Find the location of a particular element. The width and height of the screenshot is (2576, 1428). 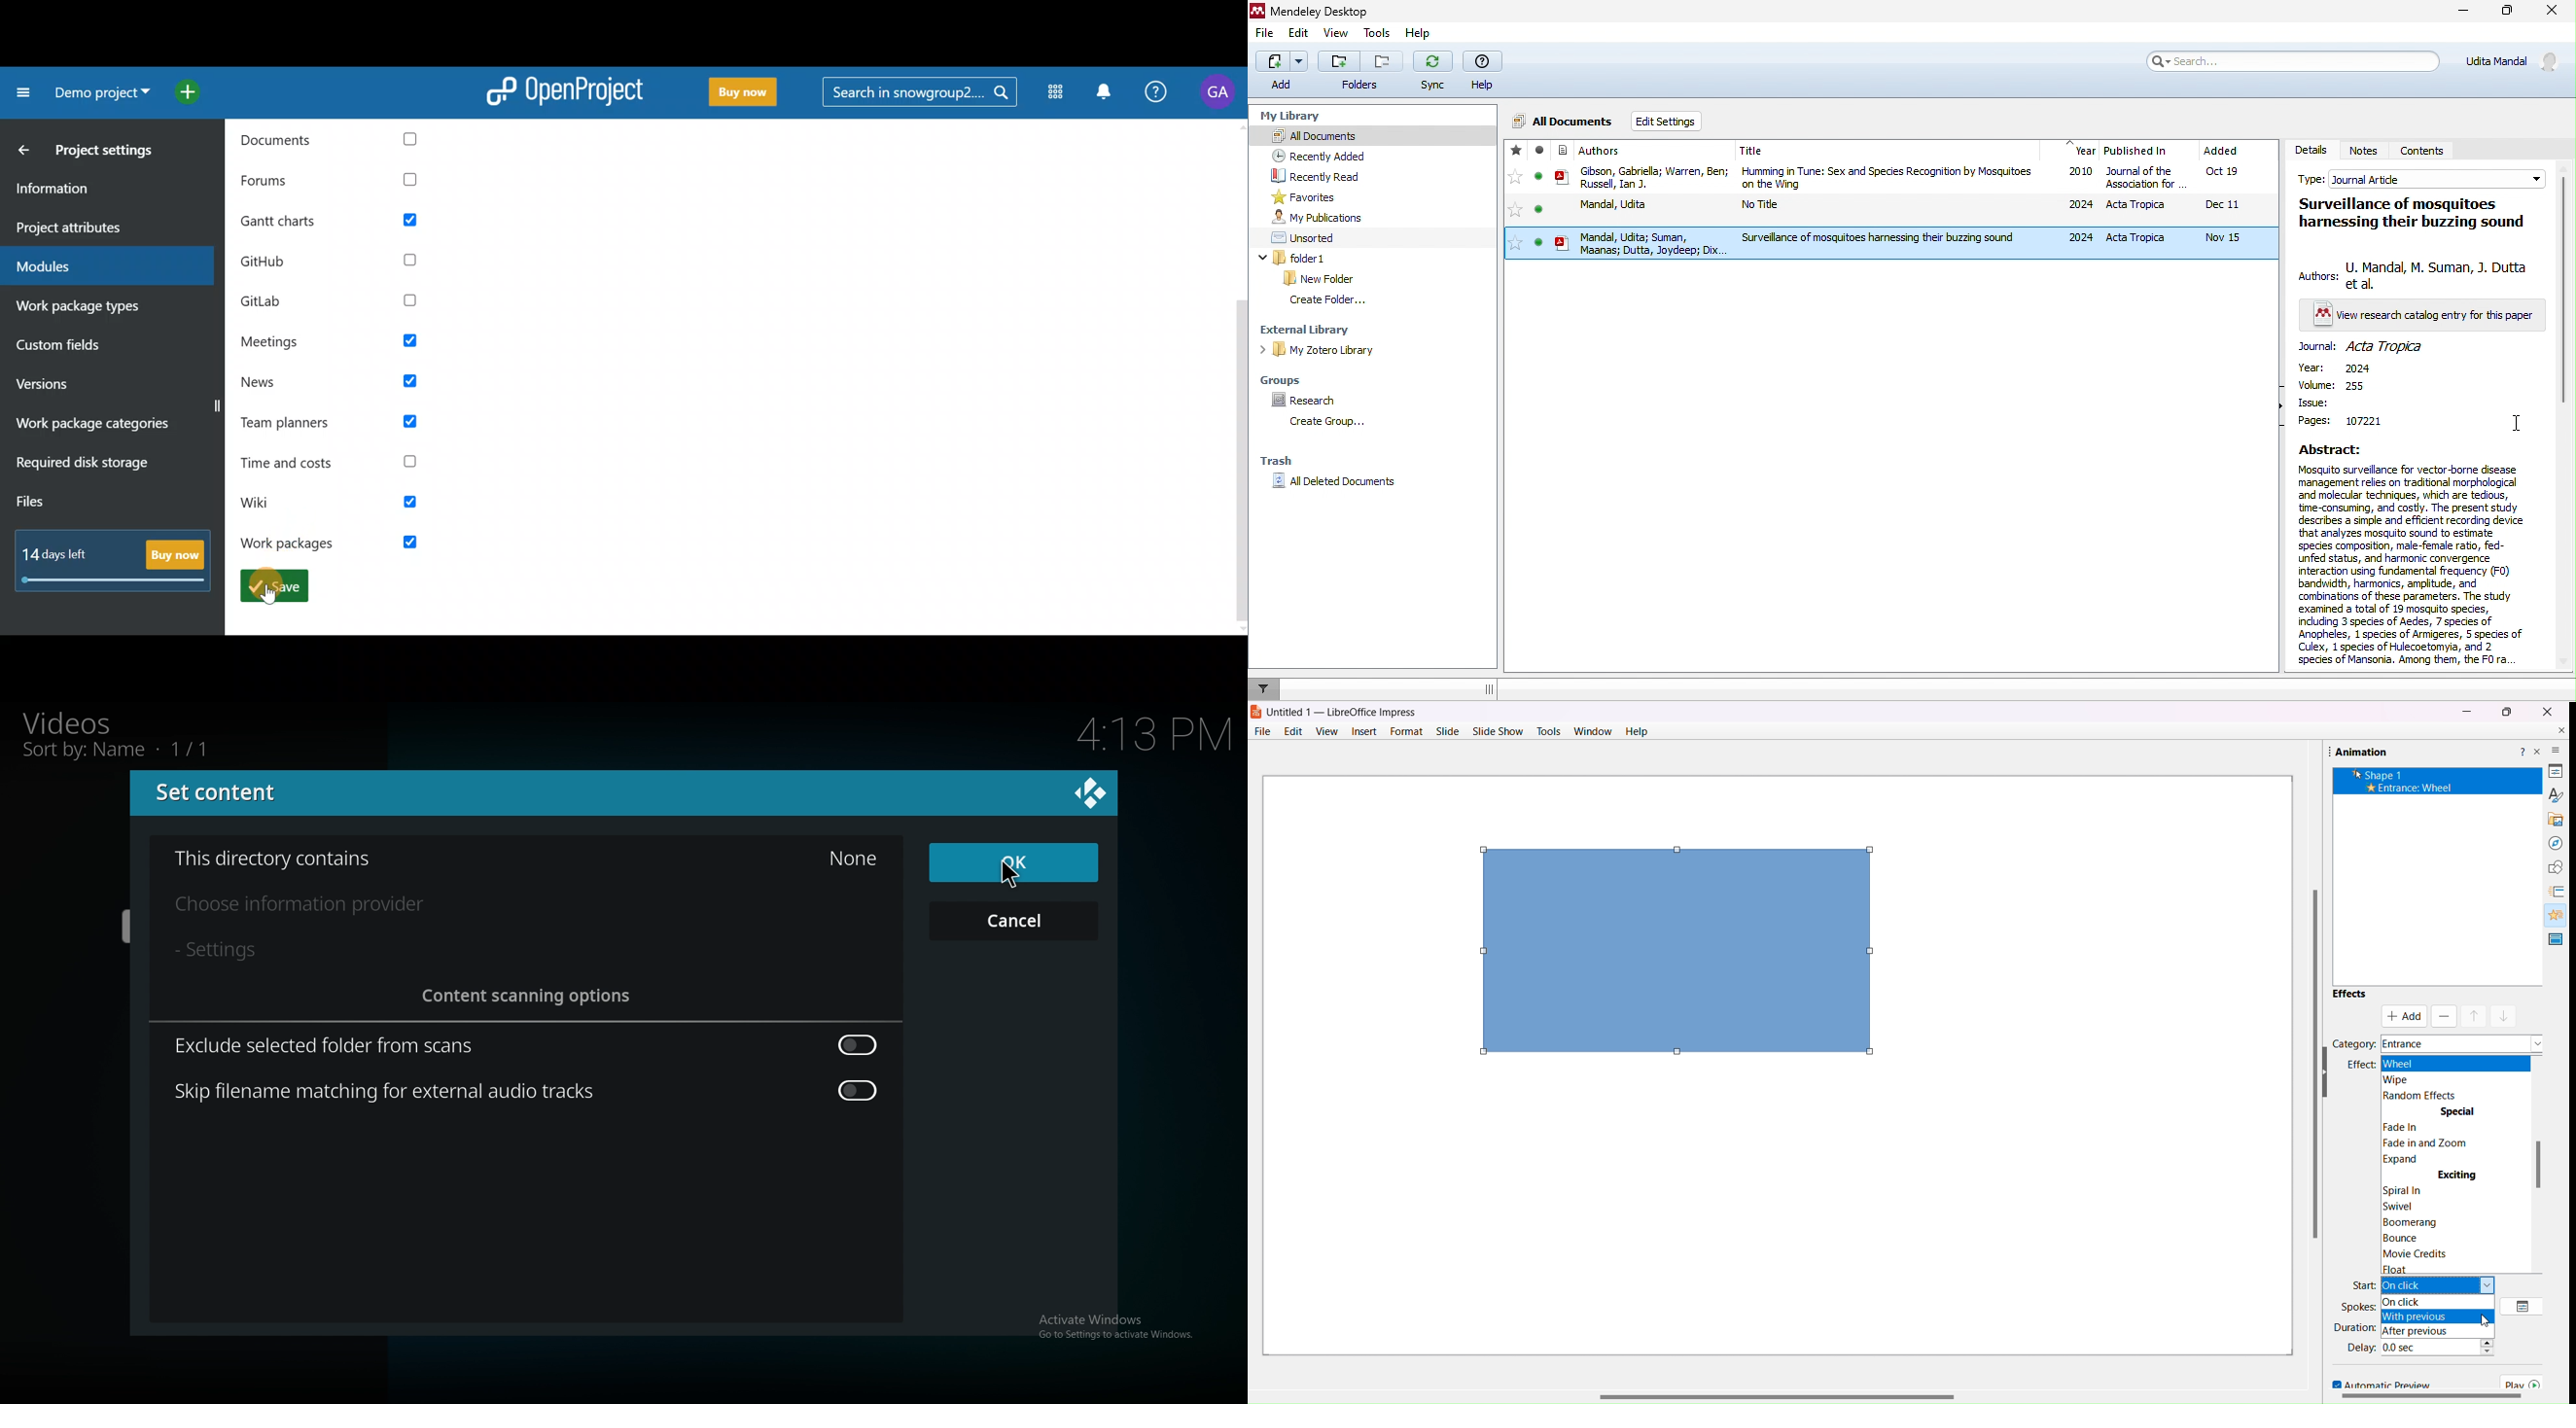

1 Authors: Us Mandal, M. Suman, J. Dutta
etal is located at coordinates (2416, 275).